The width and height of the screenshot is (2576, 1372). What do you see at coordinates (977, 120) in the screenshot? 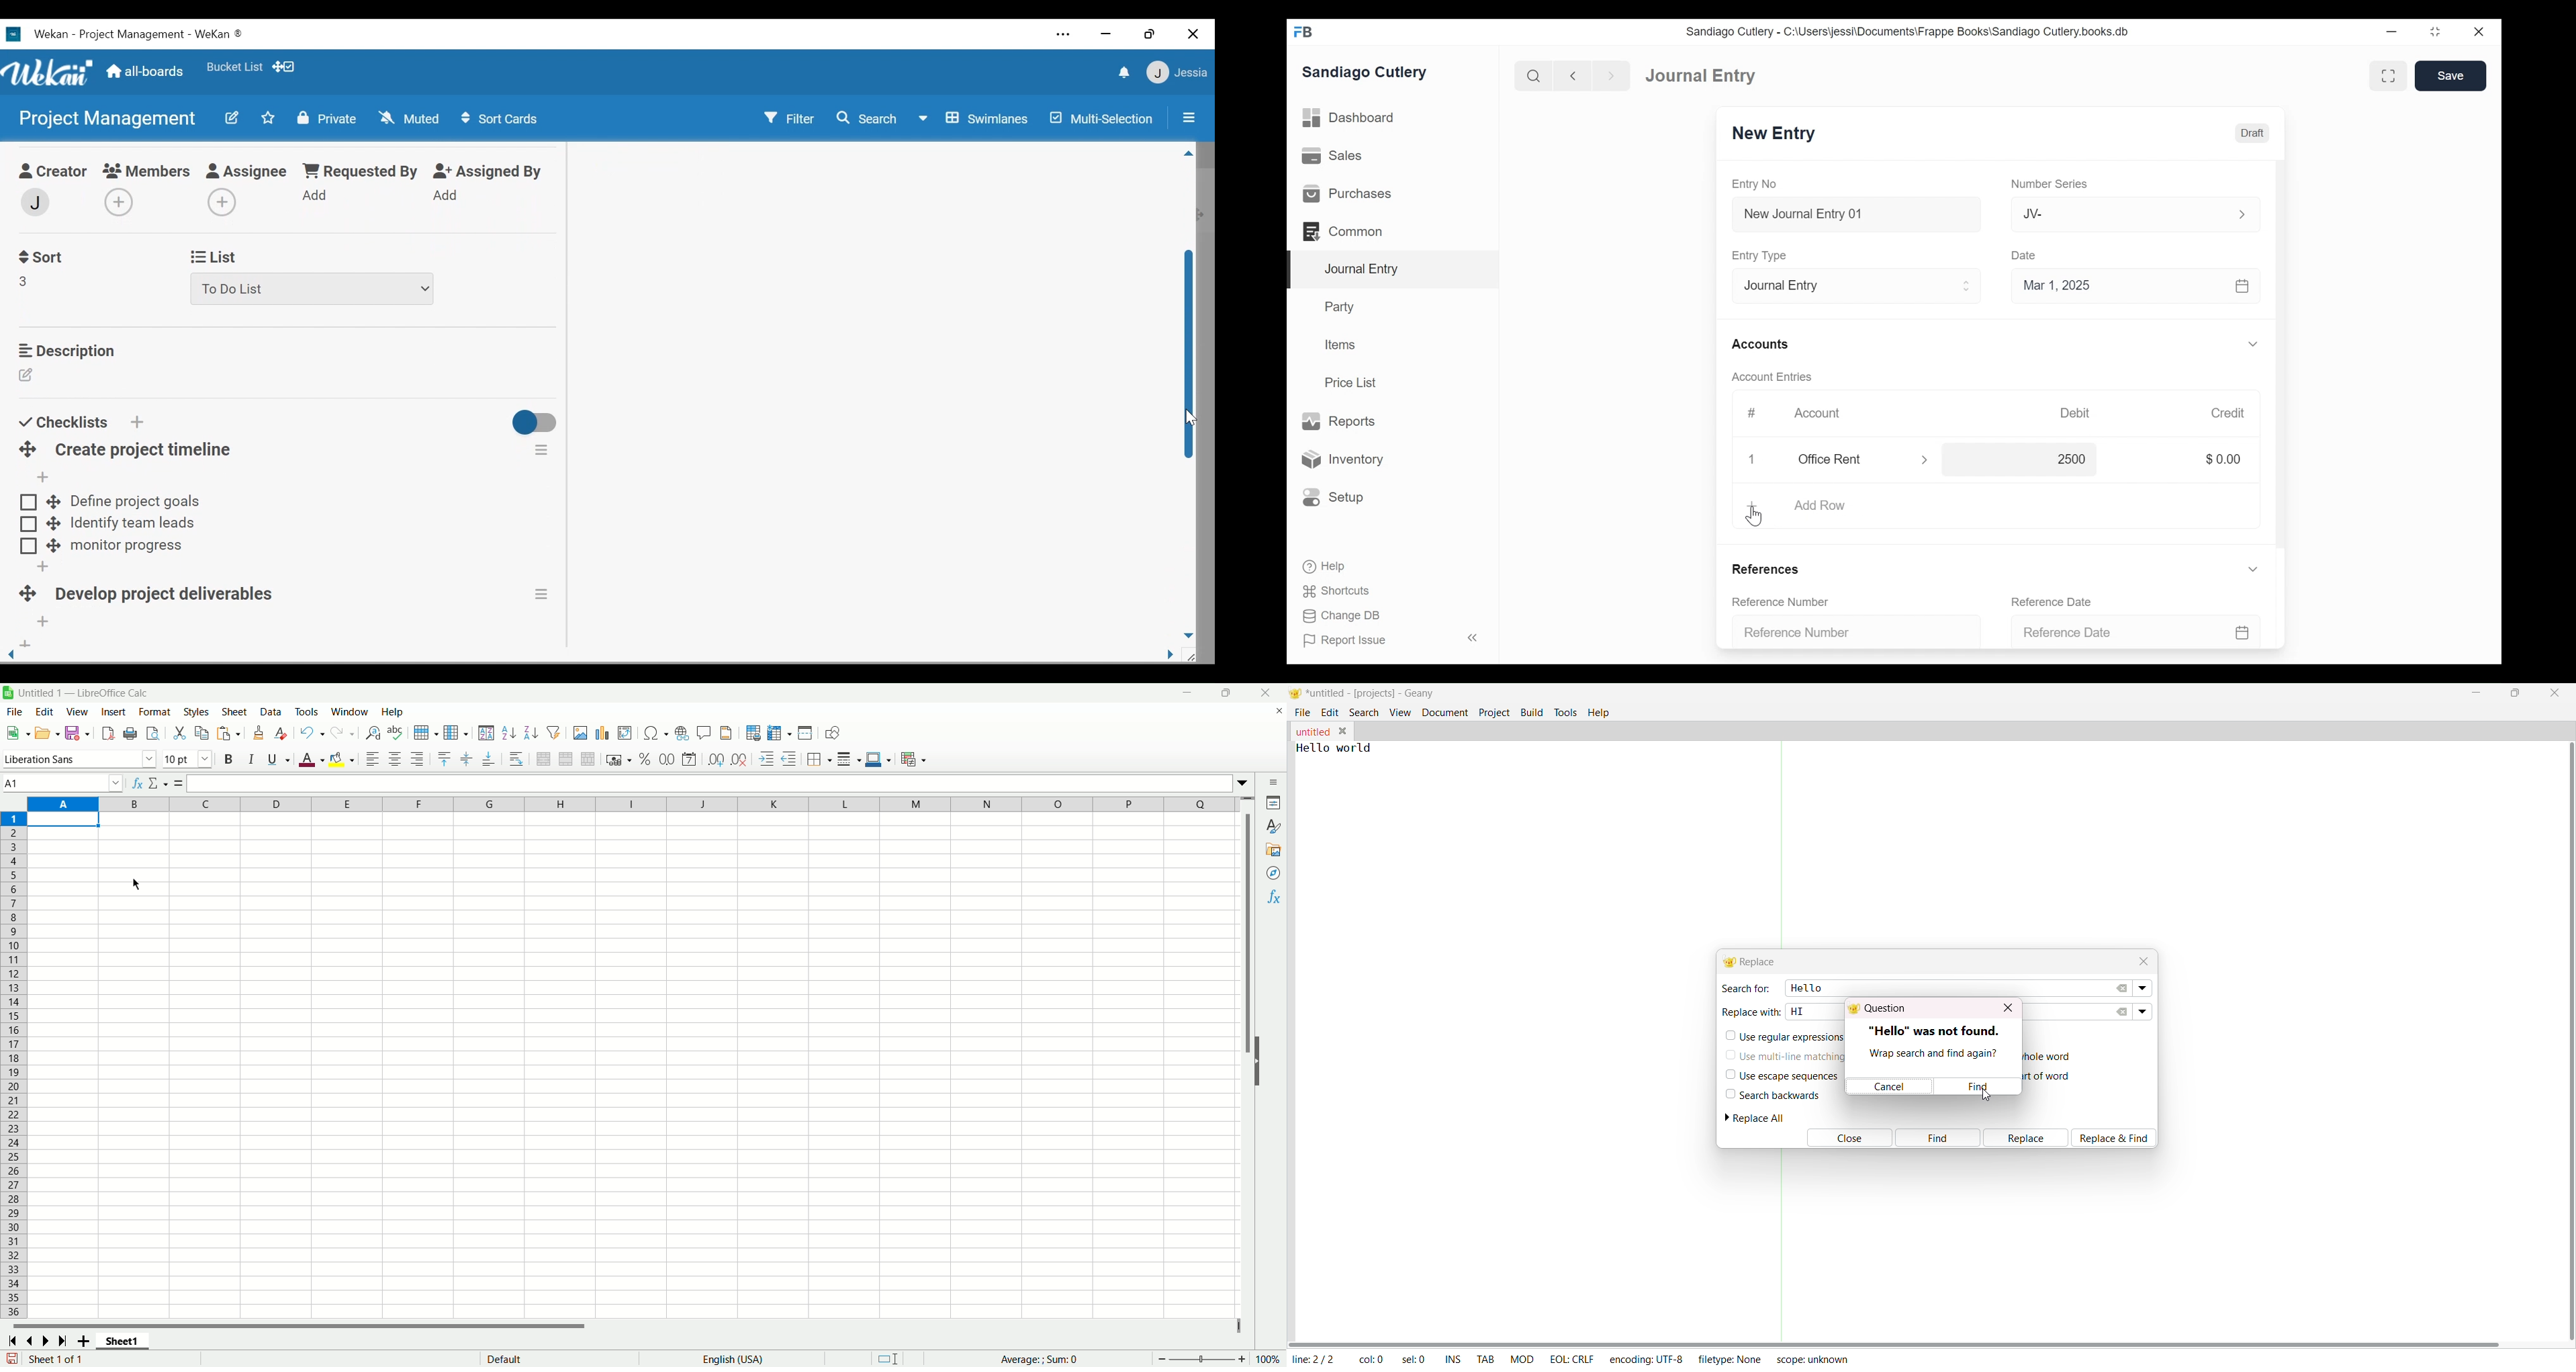
I see `Board View` at bounding box center [977, 120].